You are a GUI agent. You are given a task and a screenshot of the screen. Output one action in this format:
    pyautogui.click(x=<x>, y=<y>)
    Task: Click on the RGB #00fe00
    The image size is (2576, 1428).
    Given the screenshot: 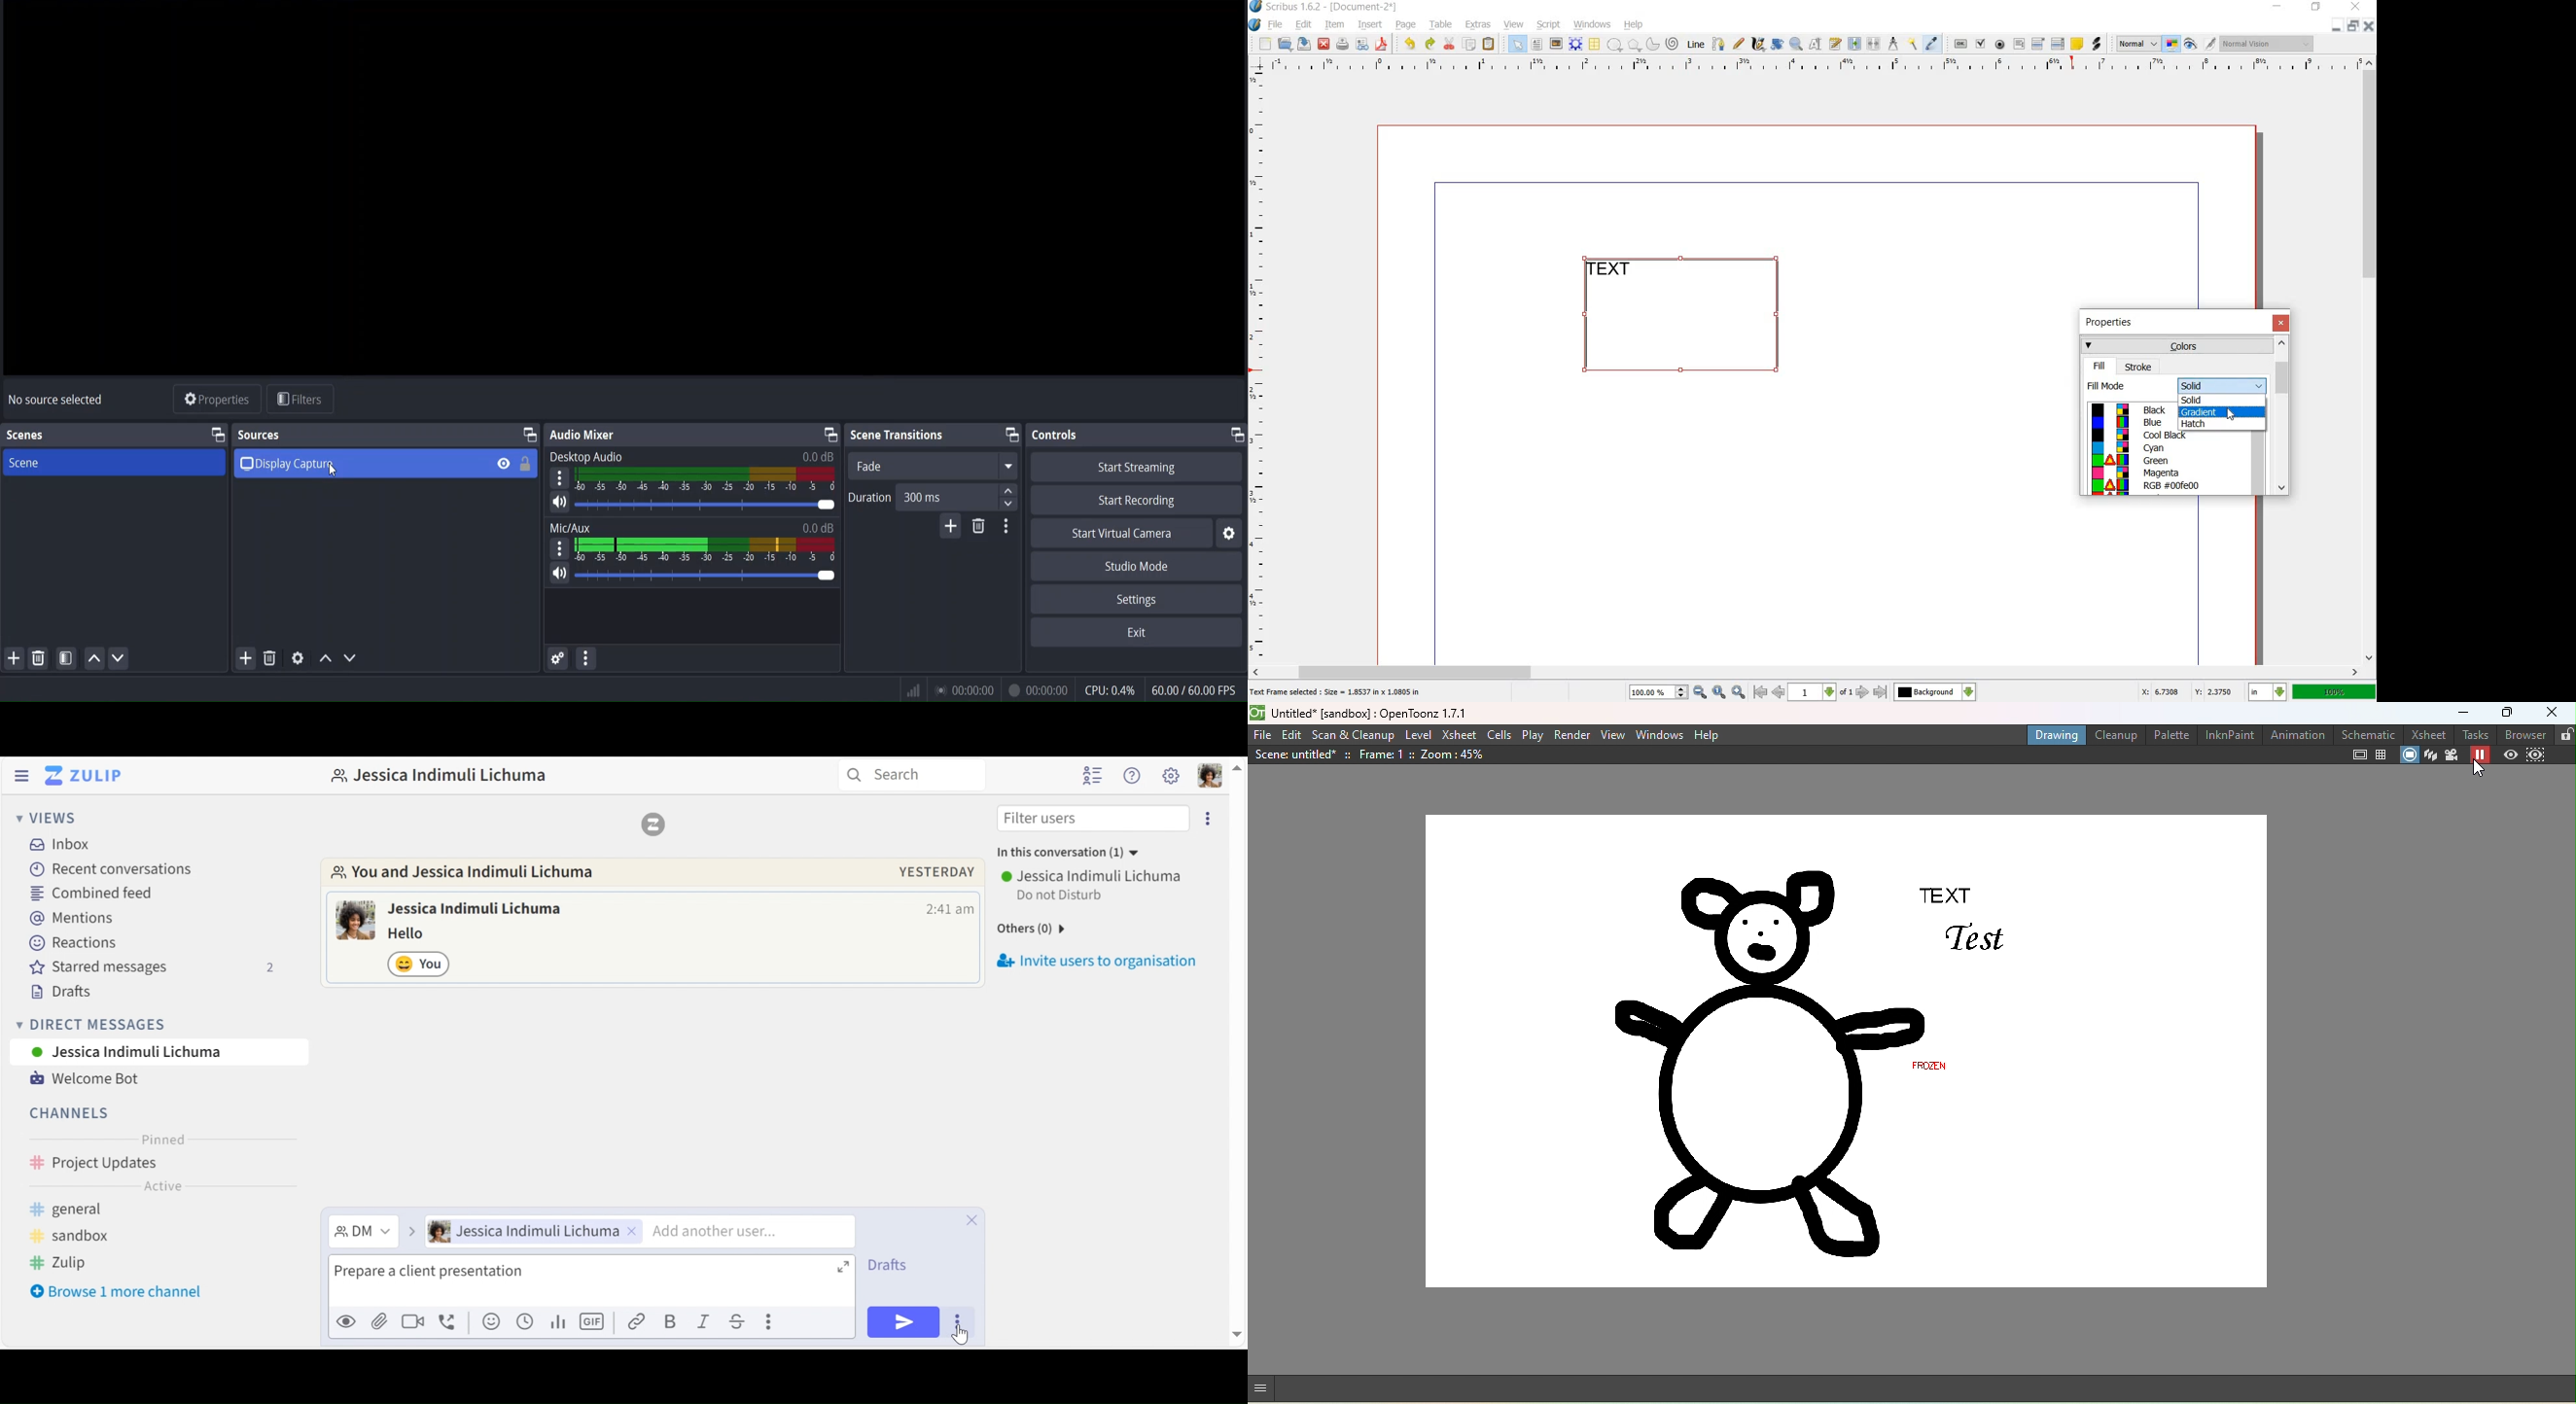 What is the action you would take?
    pyautogui.click(x=2174, y=485)
    